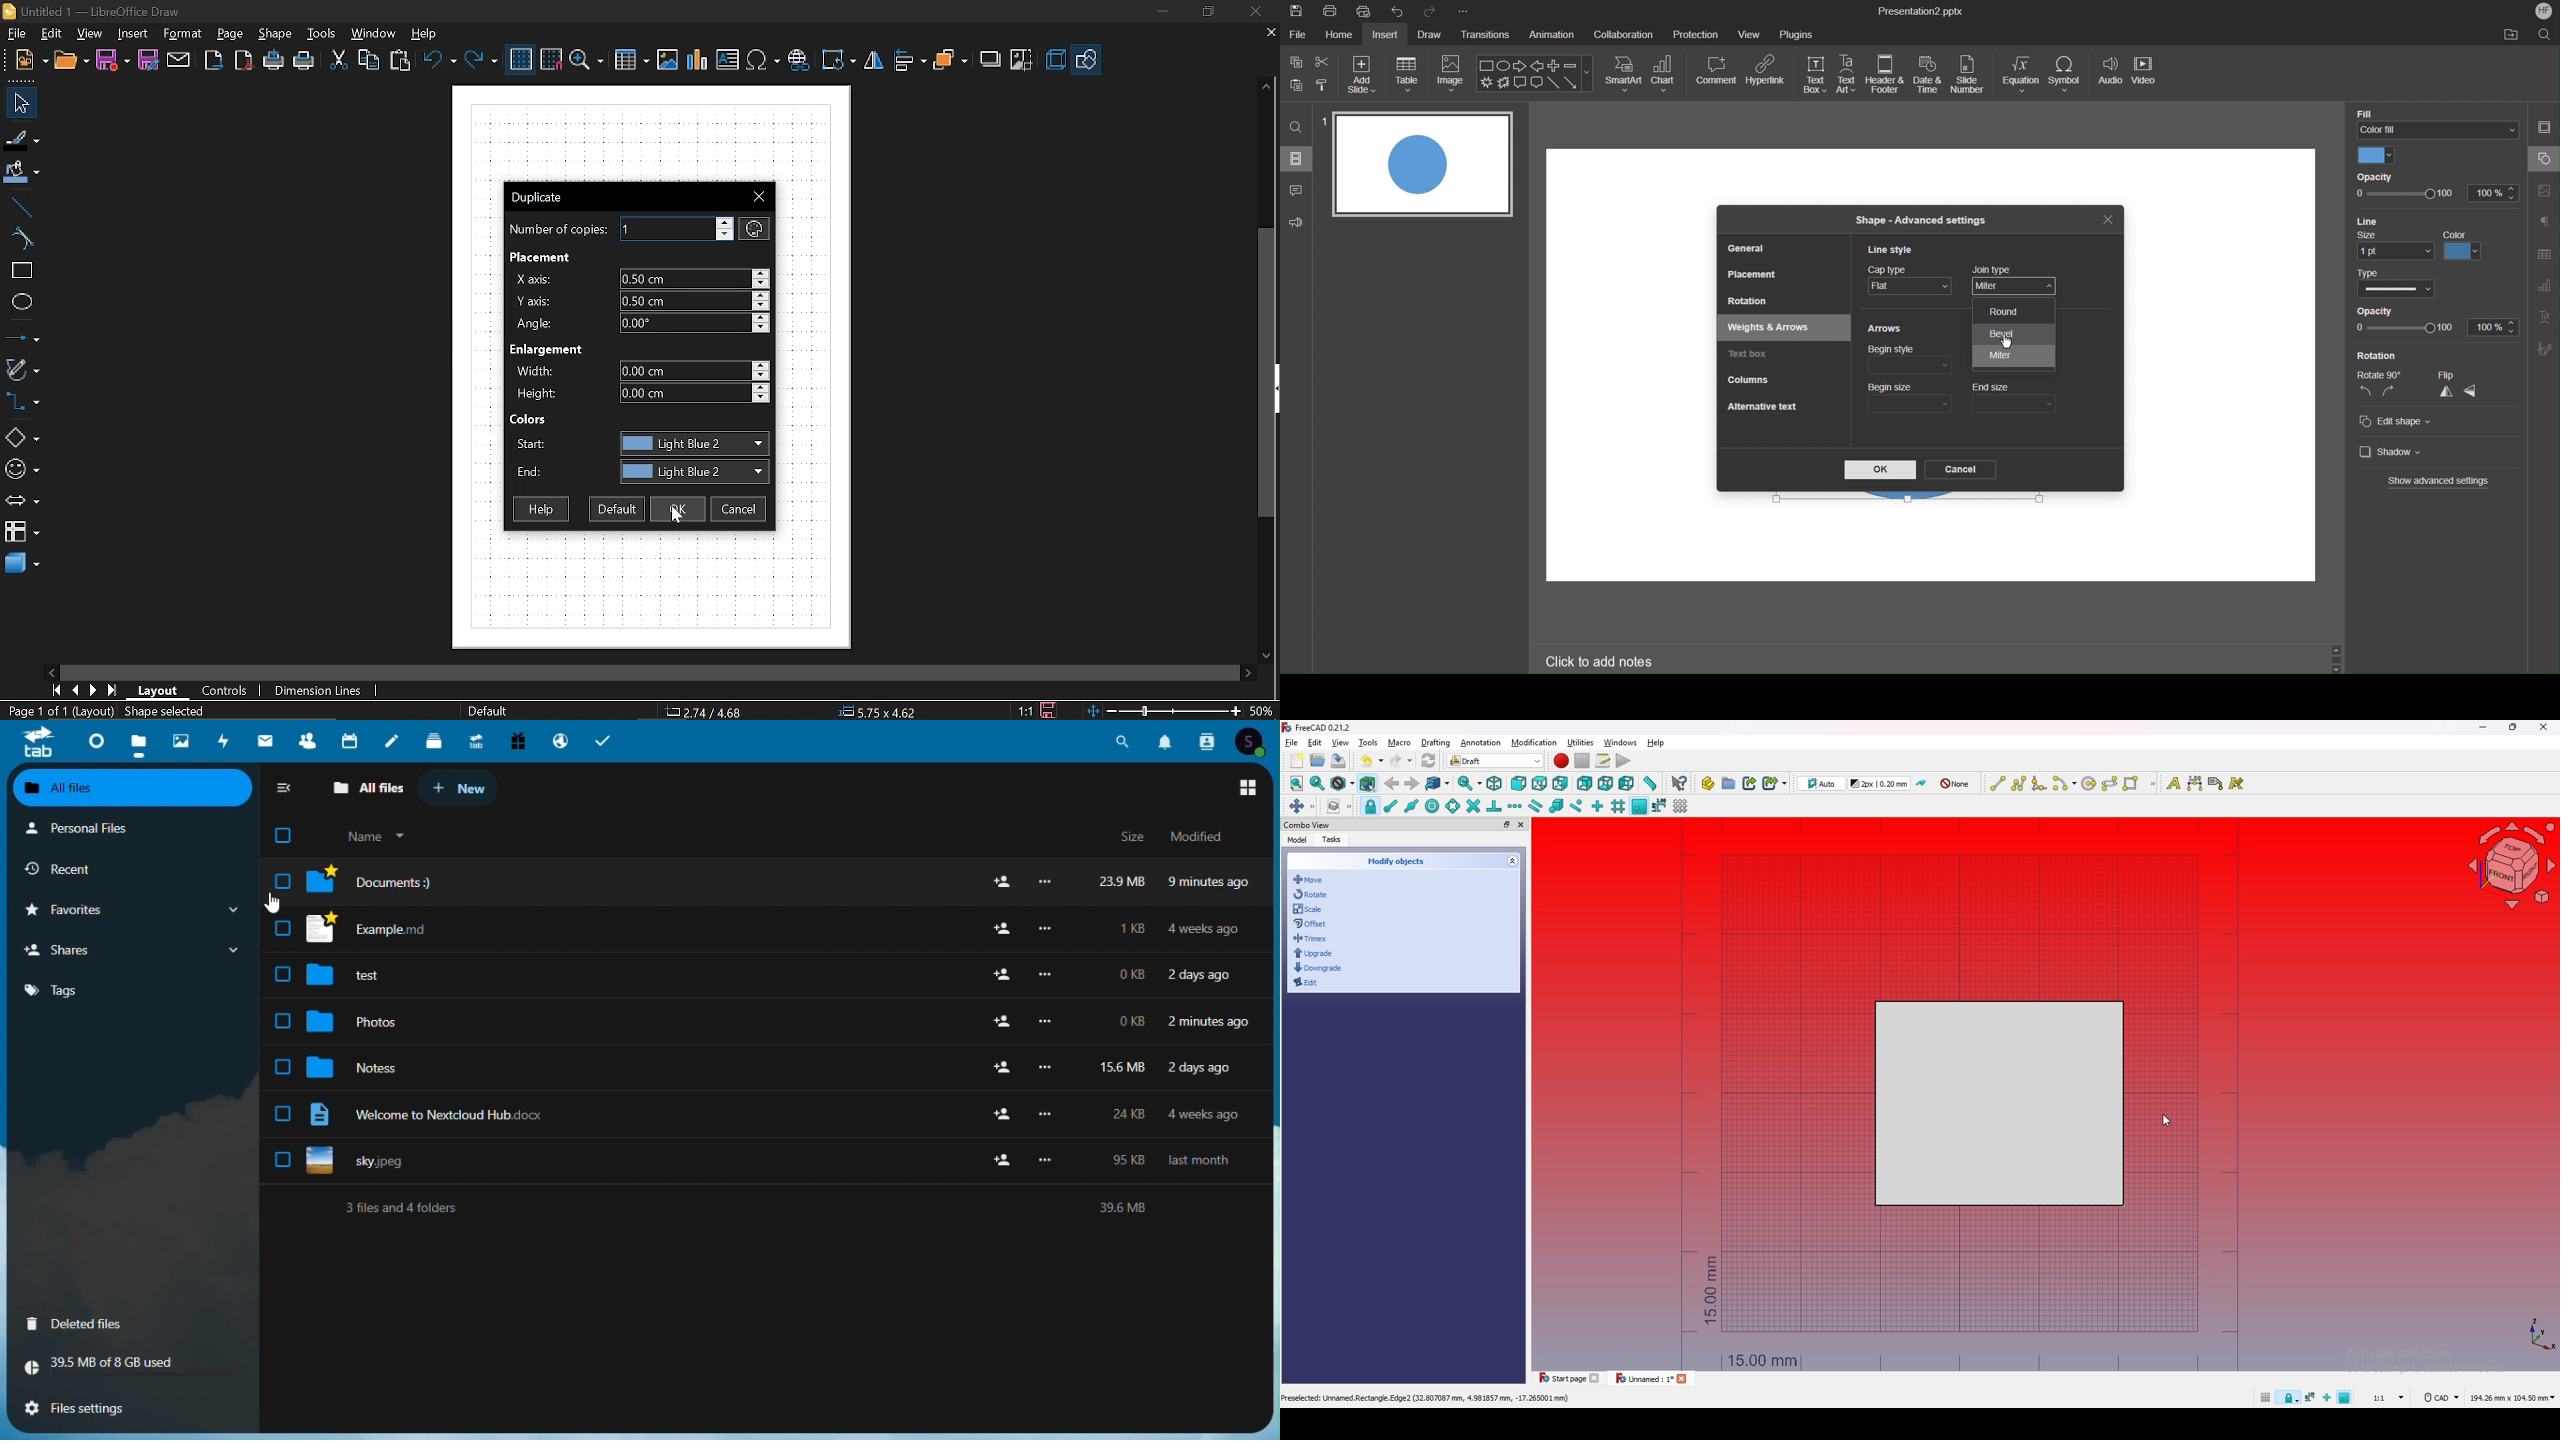  What do you see at coordinates (56, 690) in the screenshot?
I see `go to first page` at bounding box center [56, 690].